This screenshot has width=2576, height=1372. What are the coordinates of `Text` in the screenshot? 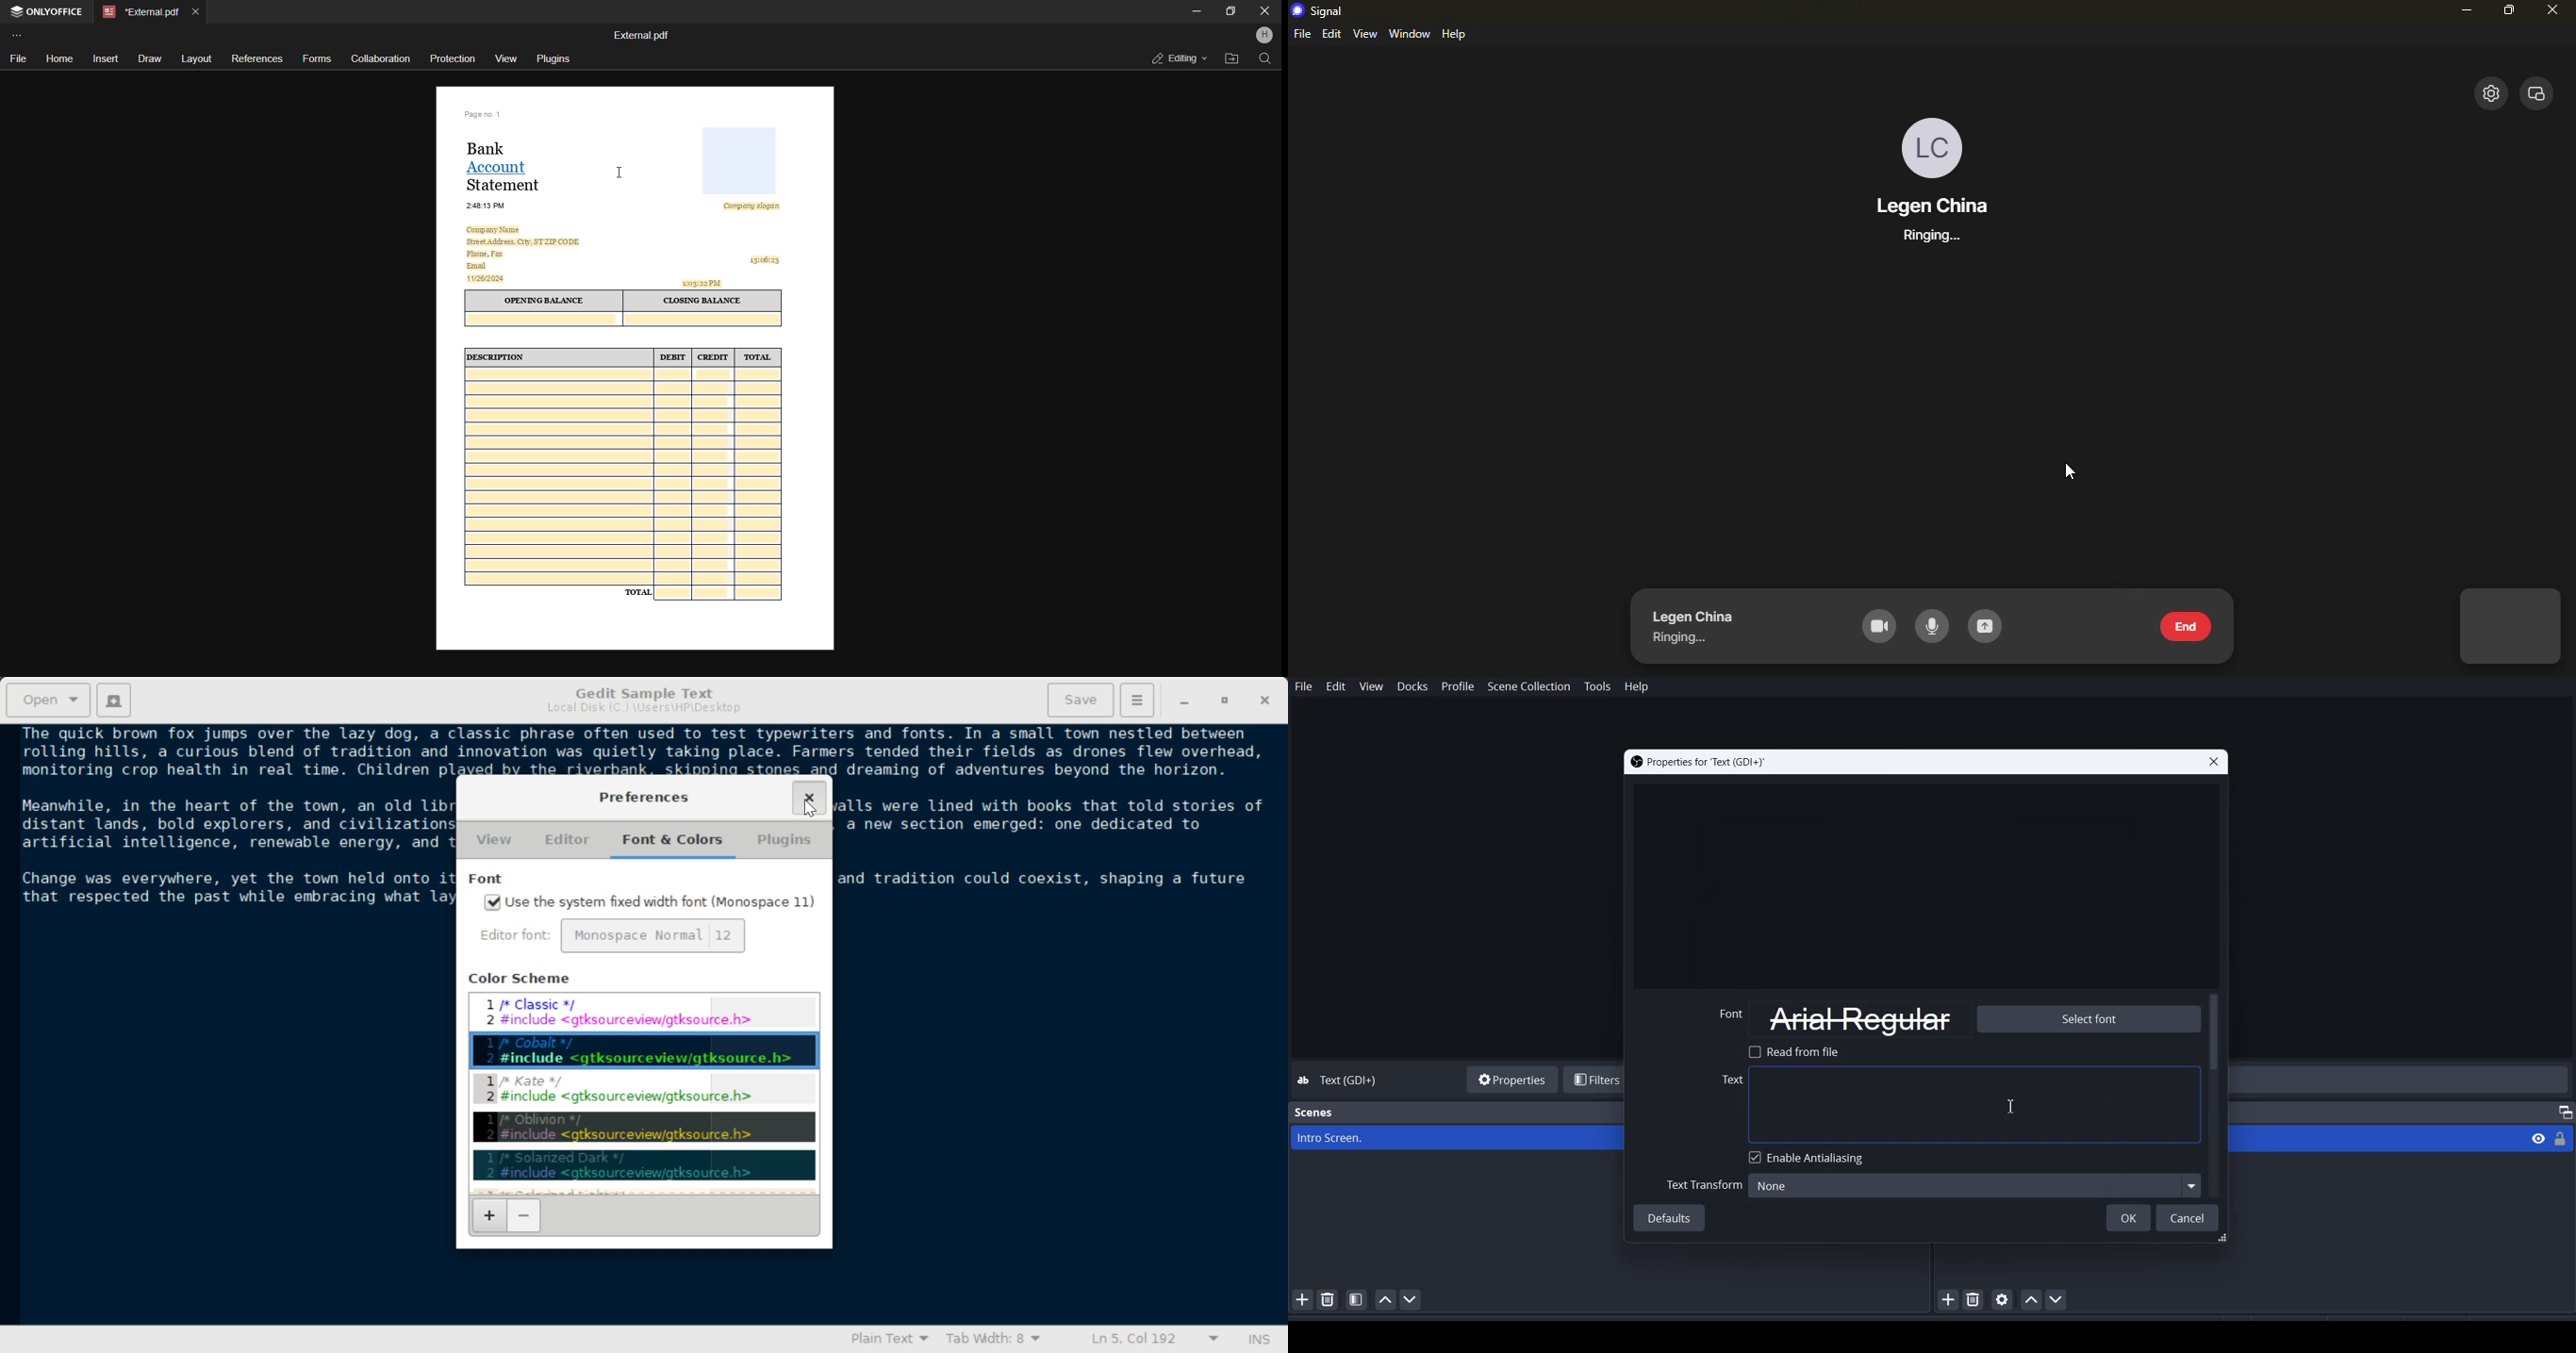 It's located at (1352, 1081).